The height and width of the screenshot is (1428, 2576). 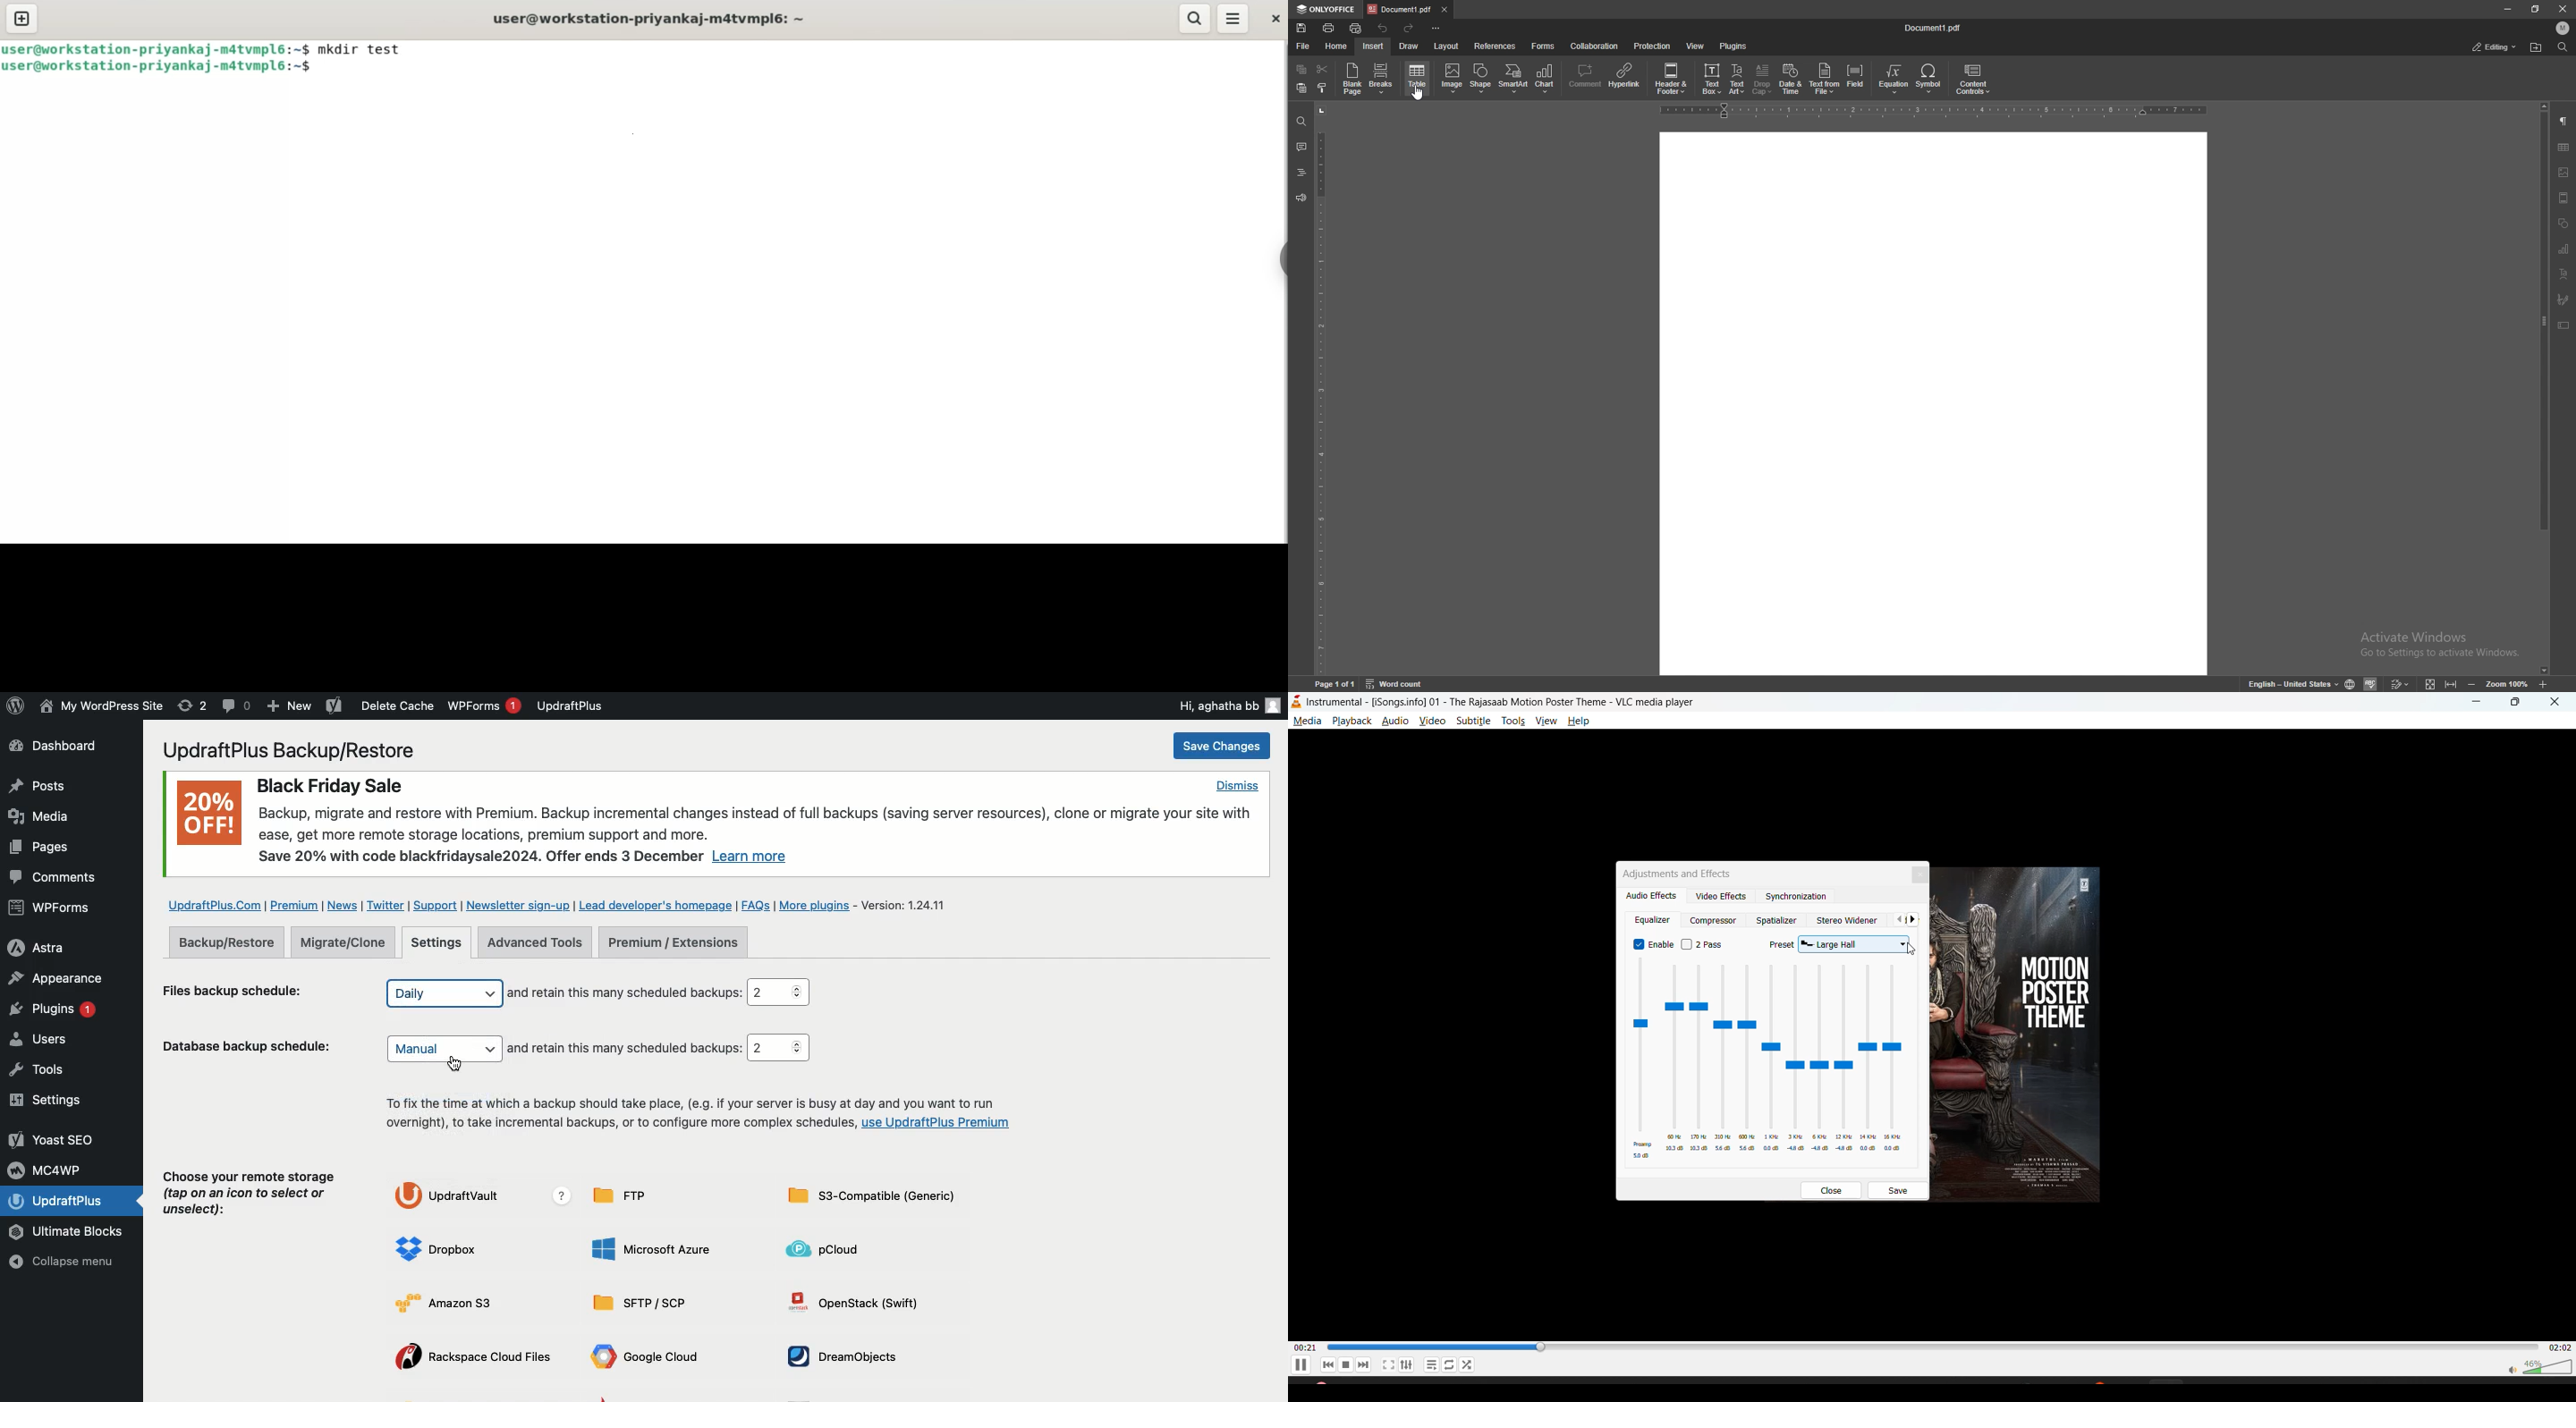 I want to click on minimize, so click(x=2507, y=9).